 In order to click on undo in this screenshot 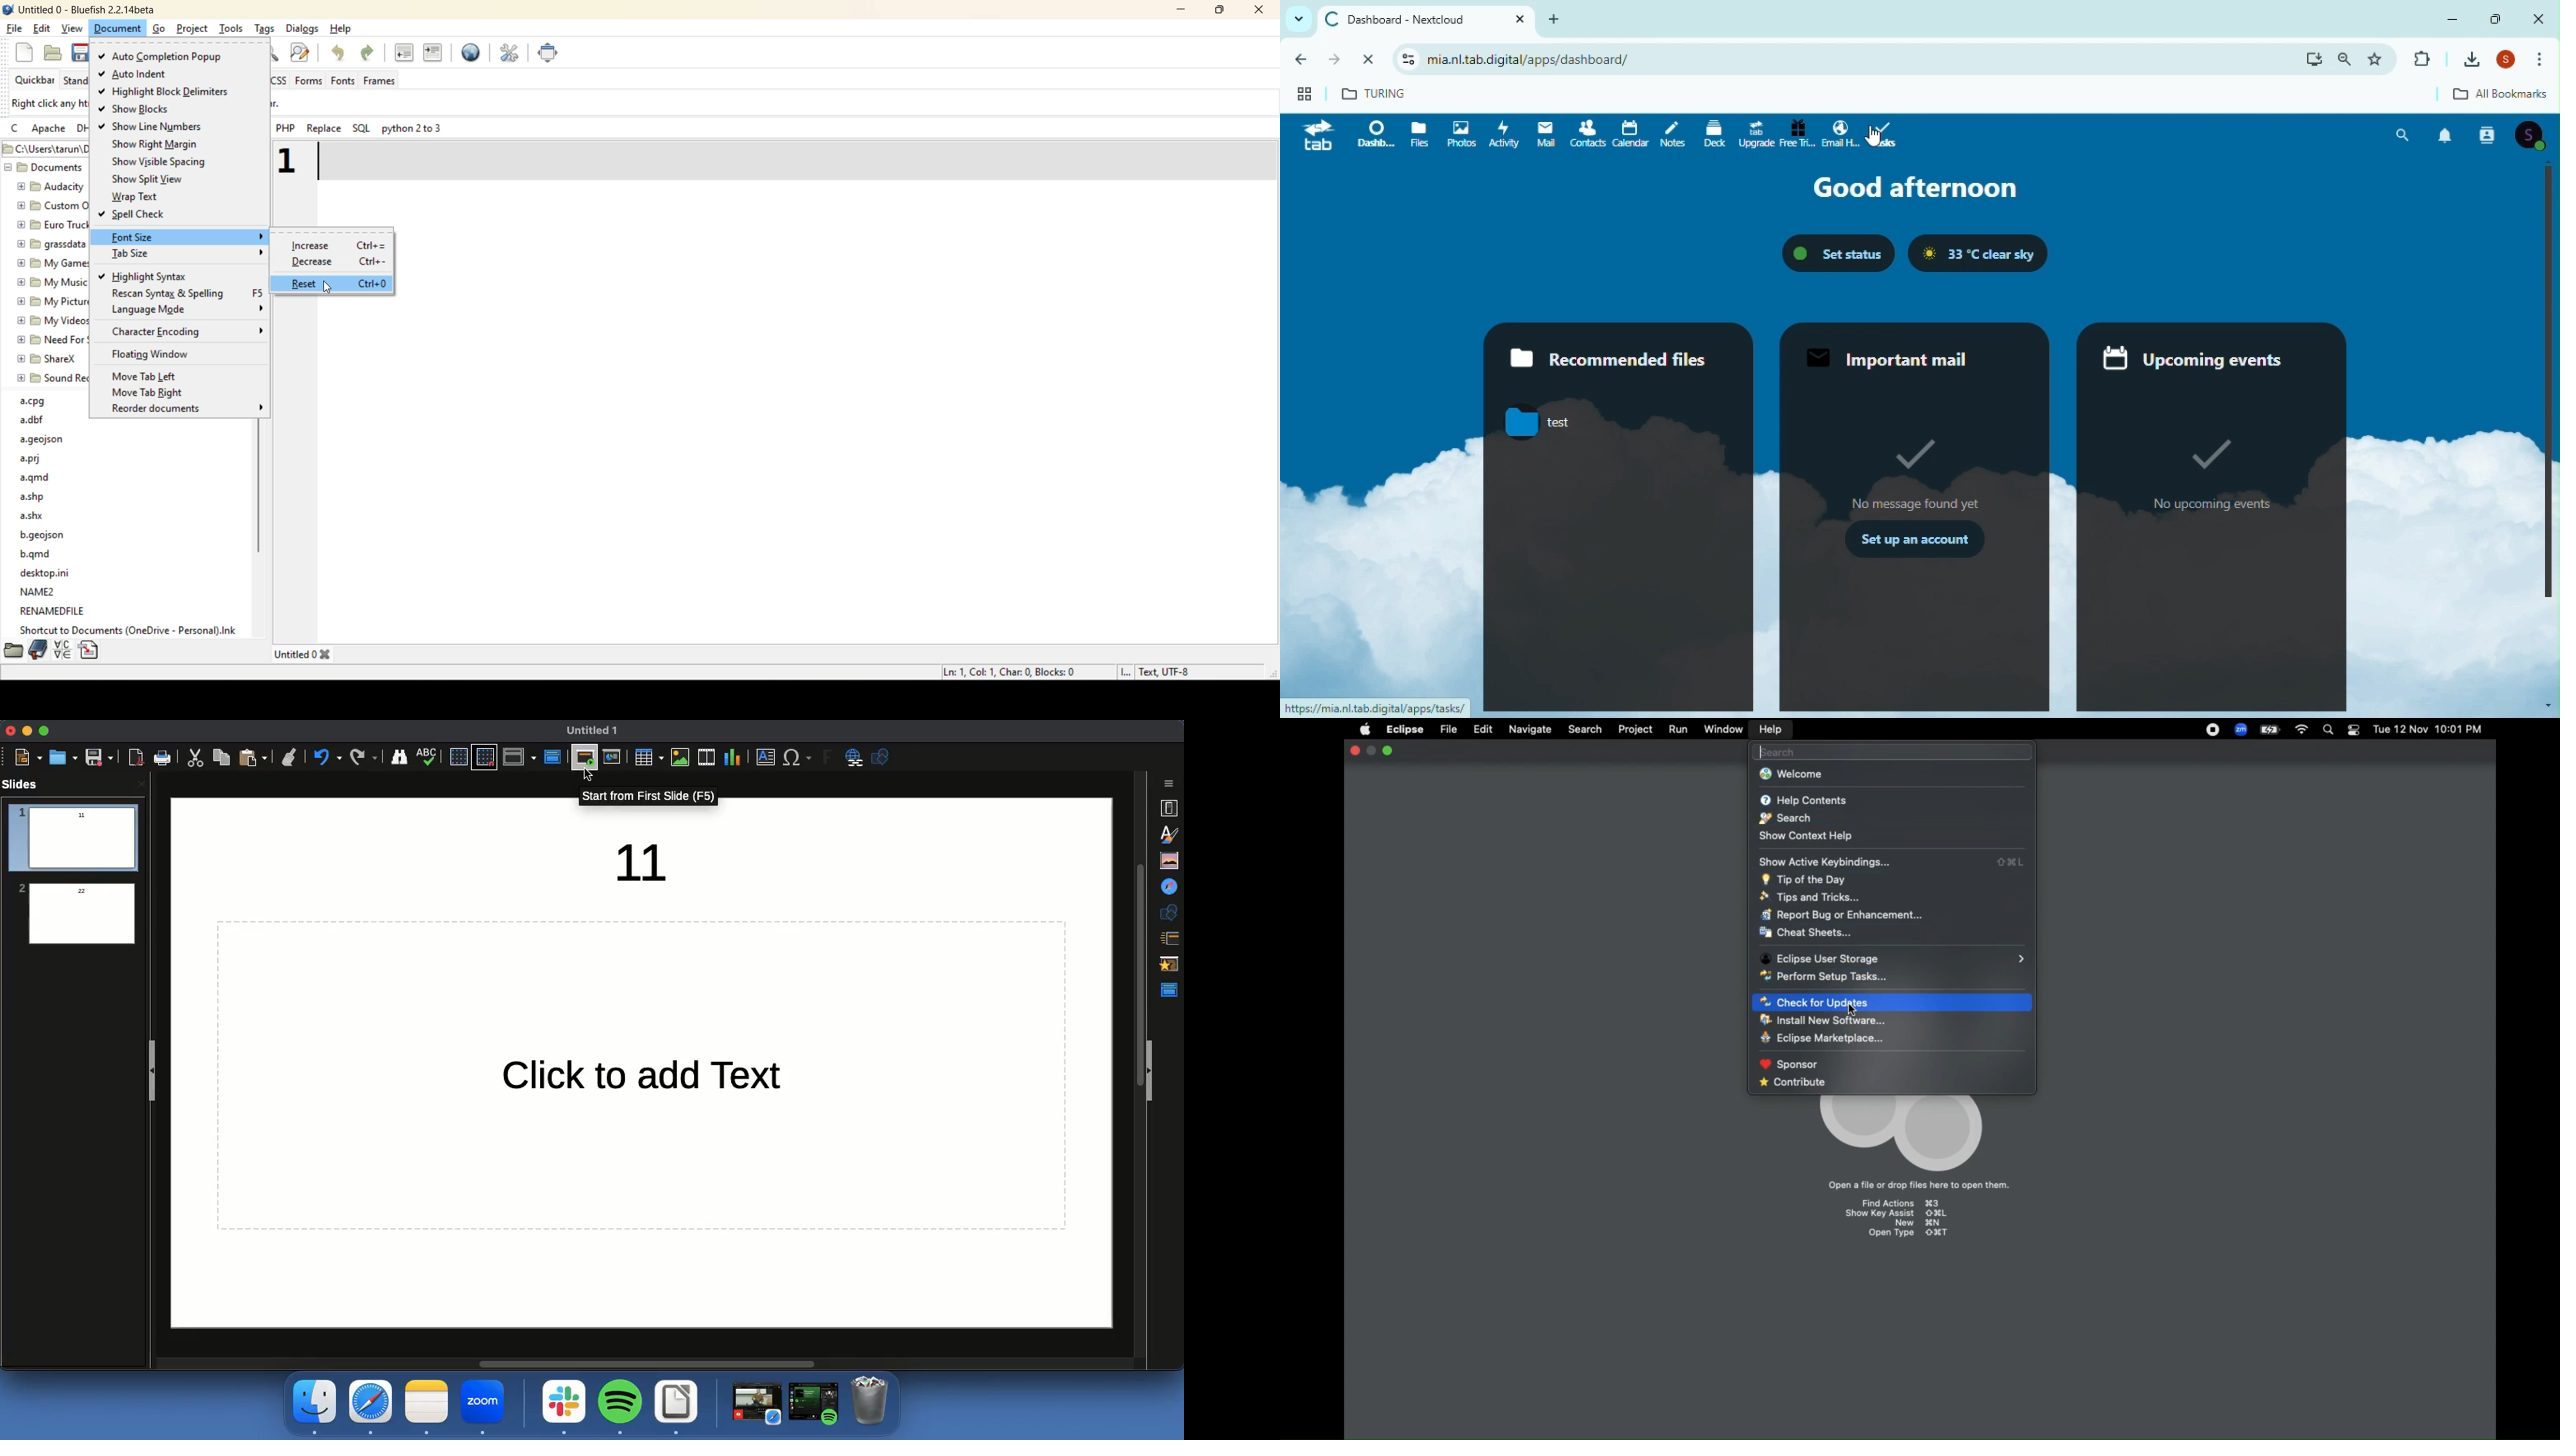, I will do `click(339, 51)`.